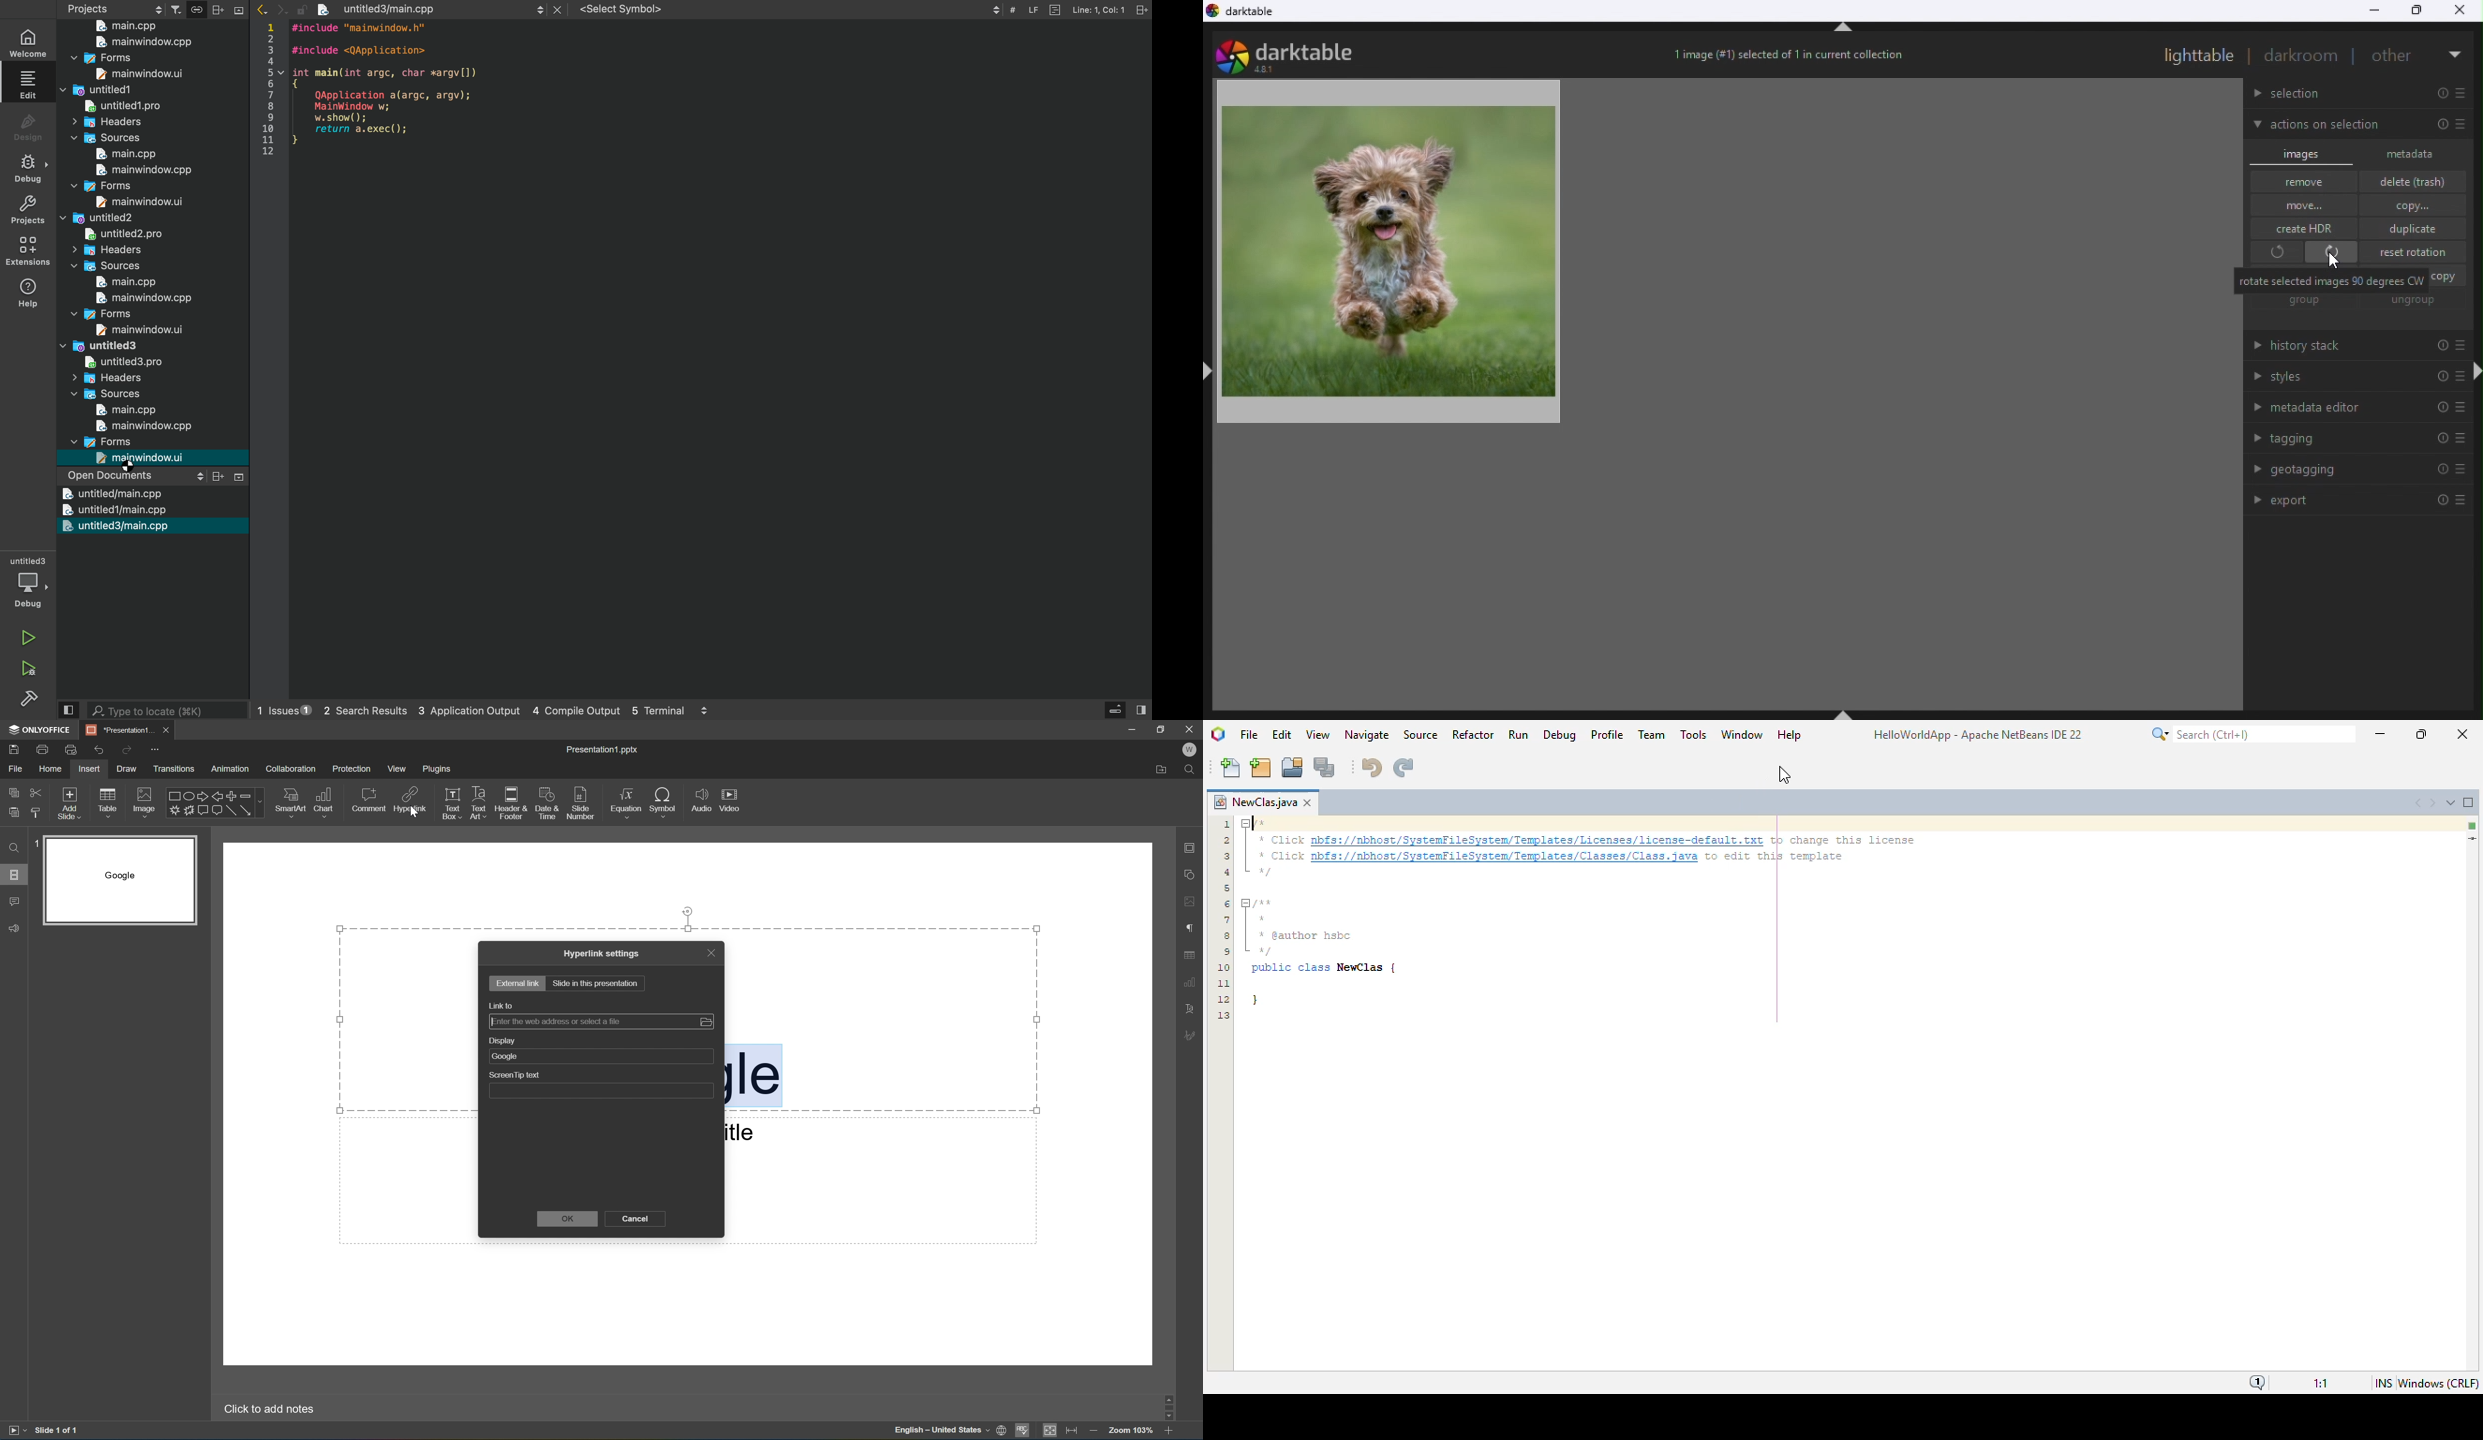 The width and height of the screenshot is (2492, 1456). What do you see at coordinates (292, 803) in the screenshot?
I see `SmartArt` at bounding box center [292, 803].